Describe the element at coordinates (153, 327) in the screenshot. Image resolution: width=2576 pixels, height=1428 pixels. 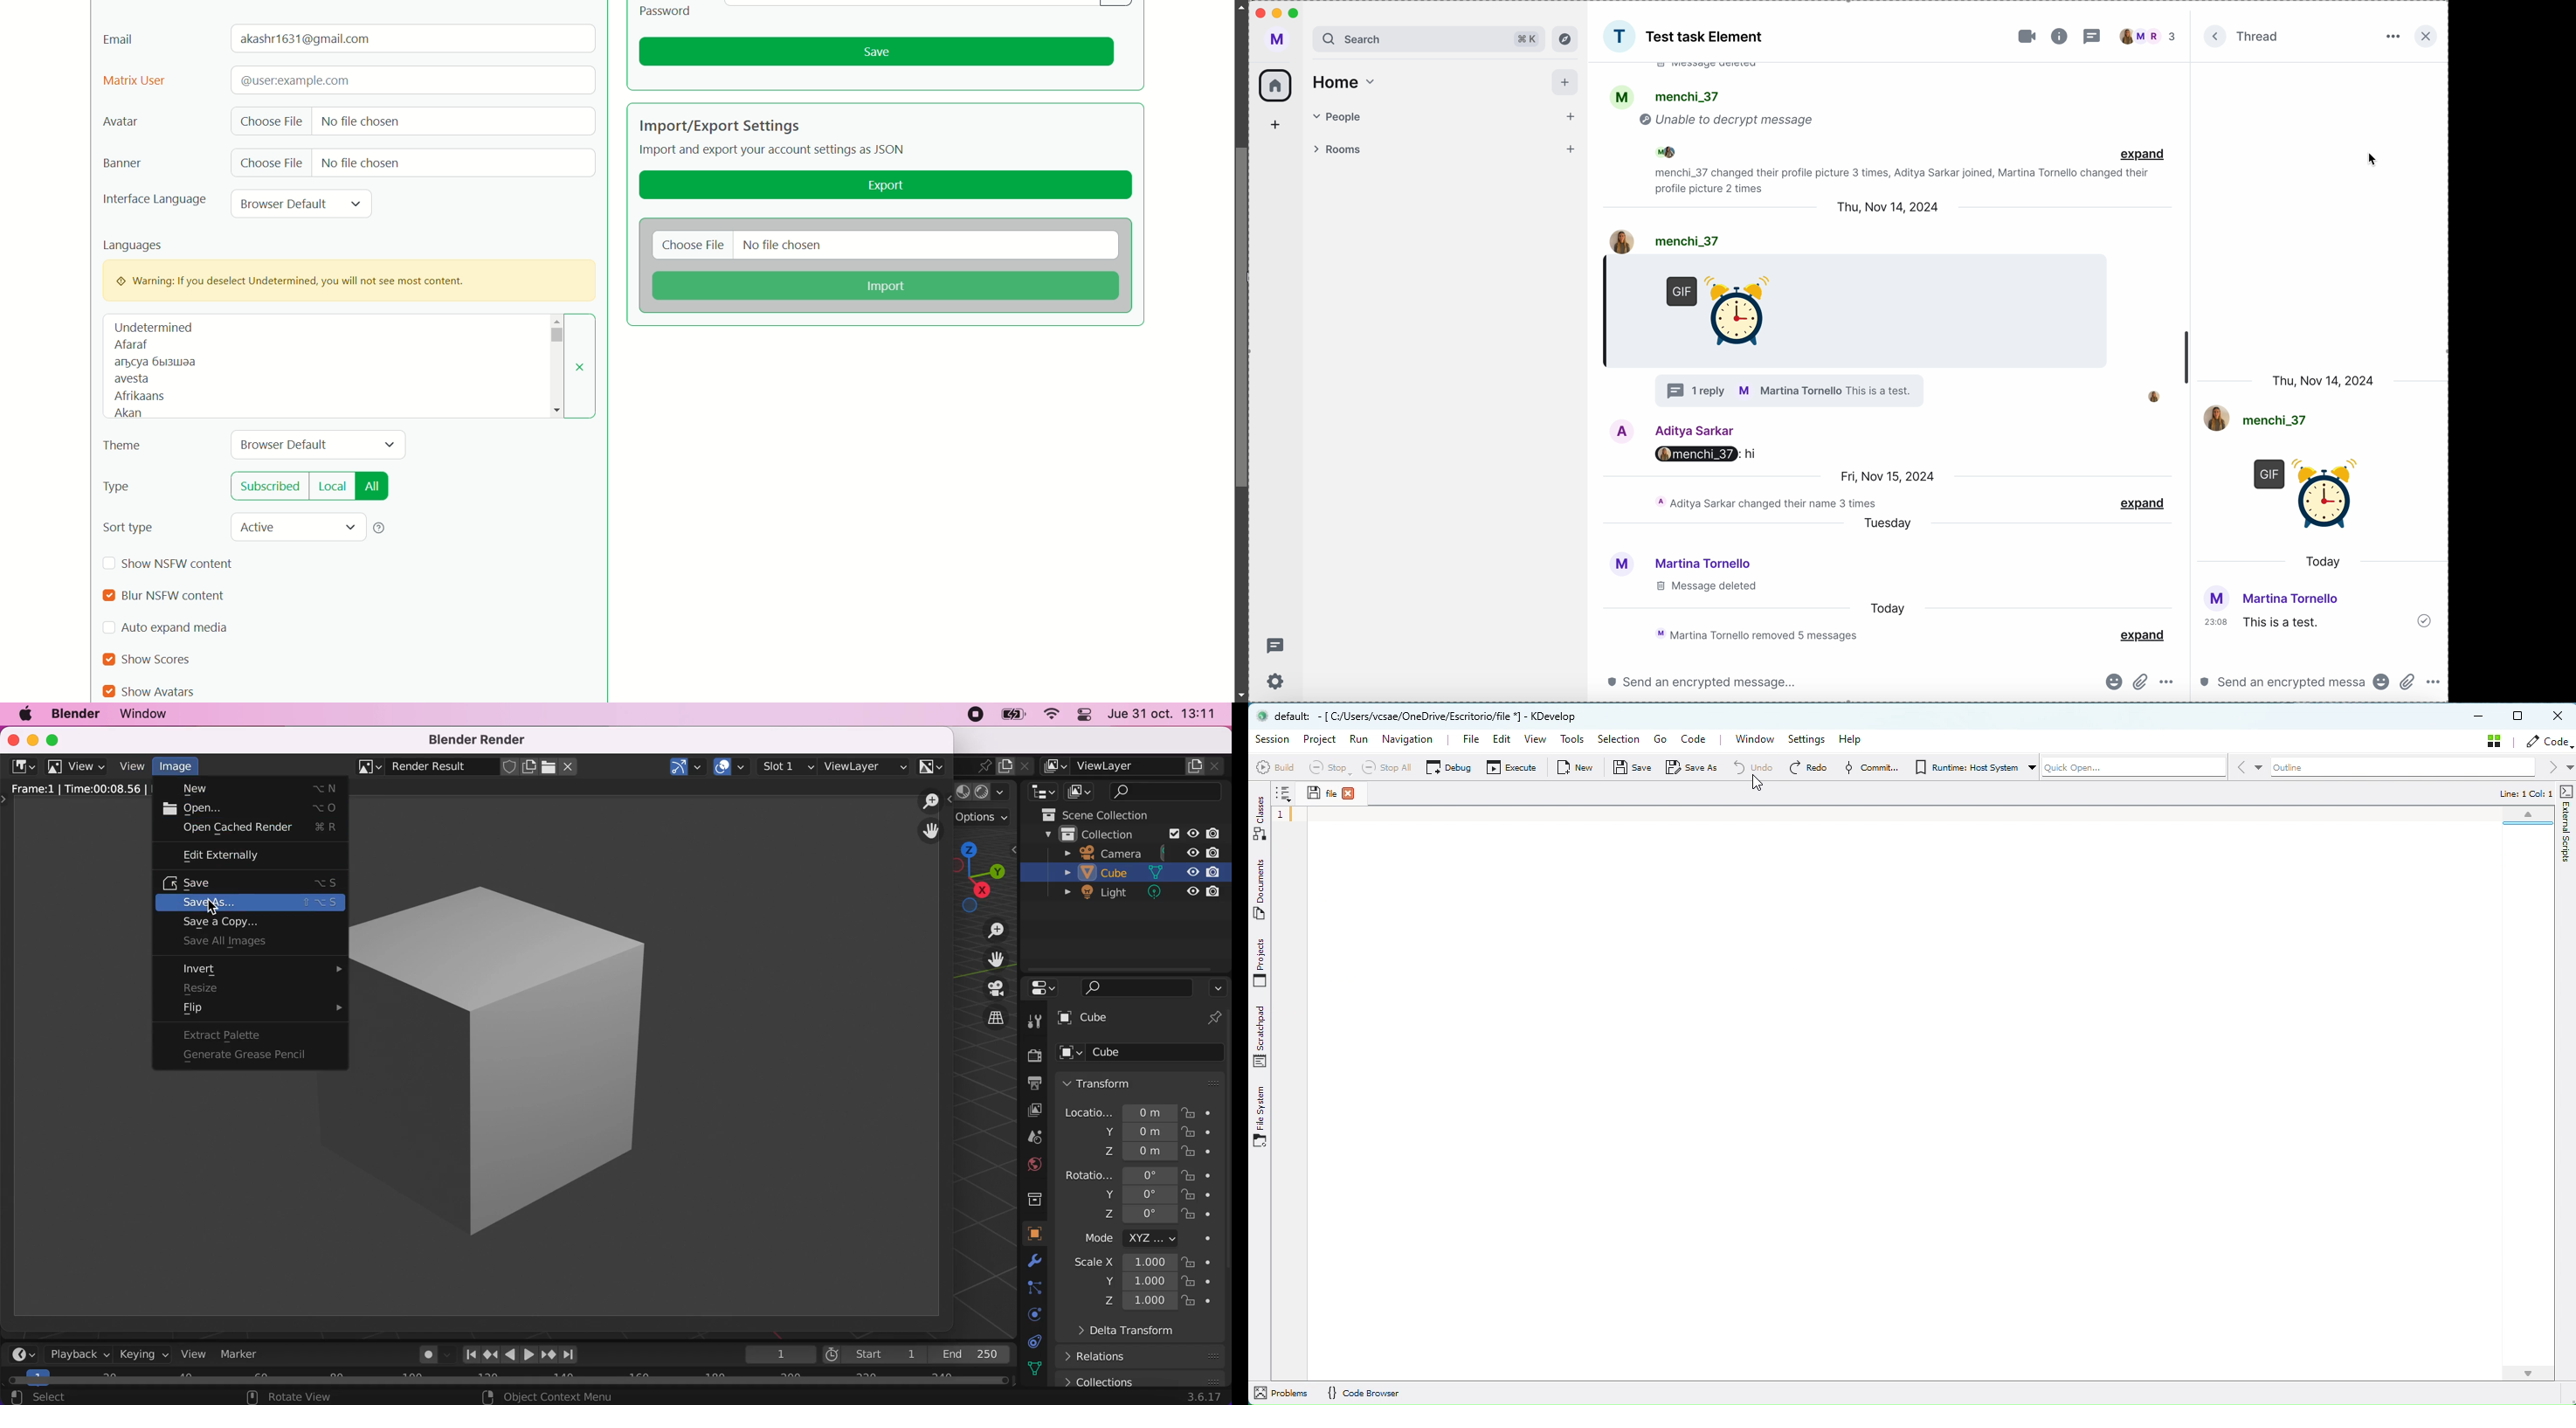
I see `undetermined` at that location.